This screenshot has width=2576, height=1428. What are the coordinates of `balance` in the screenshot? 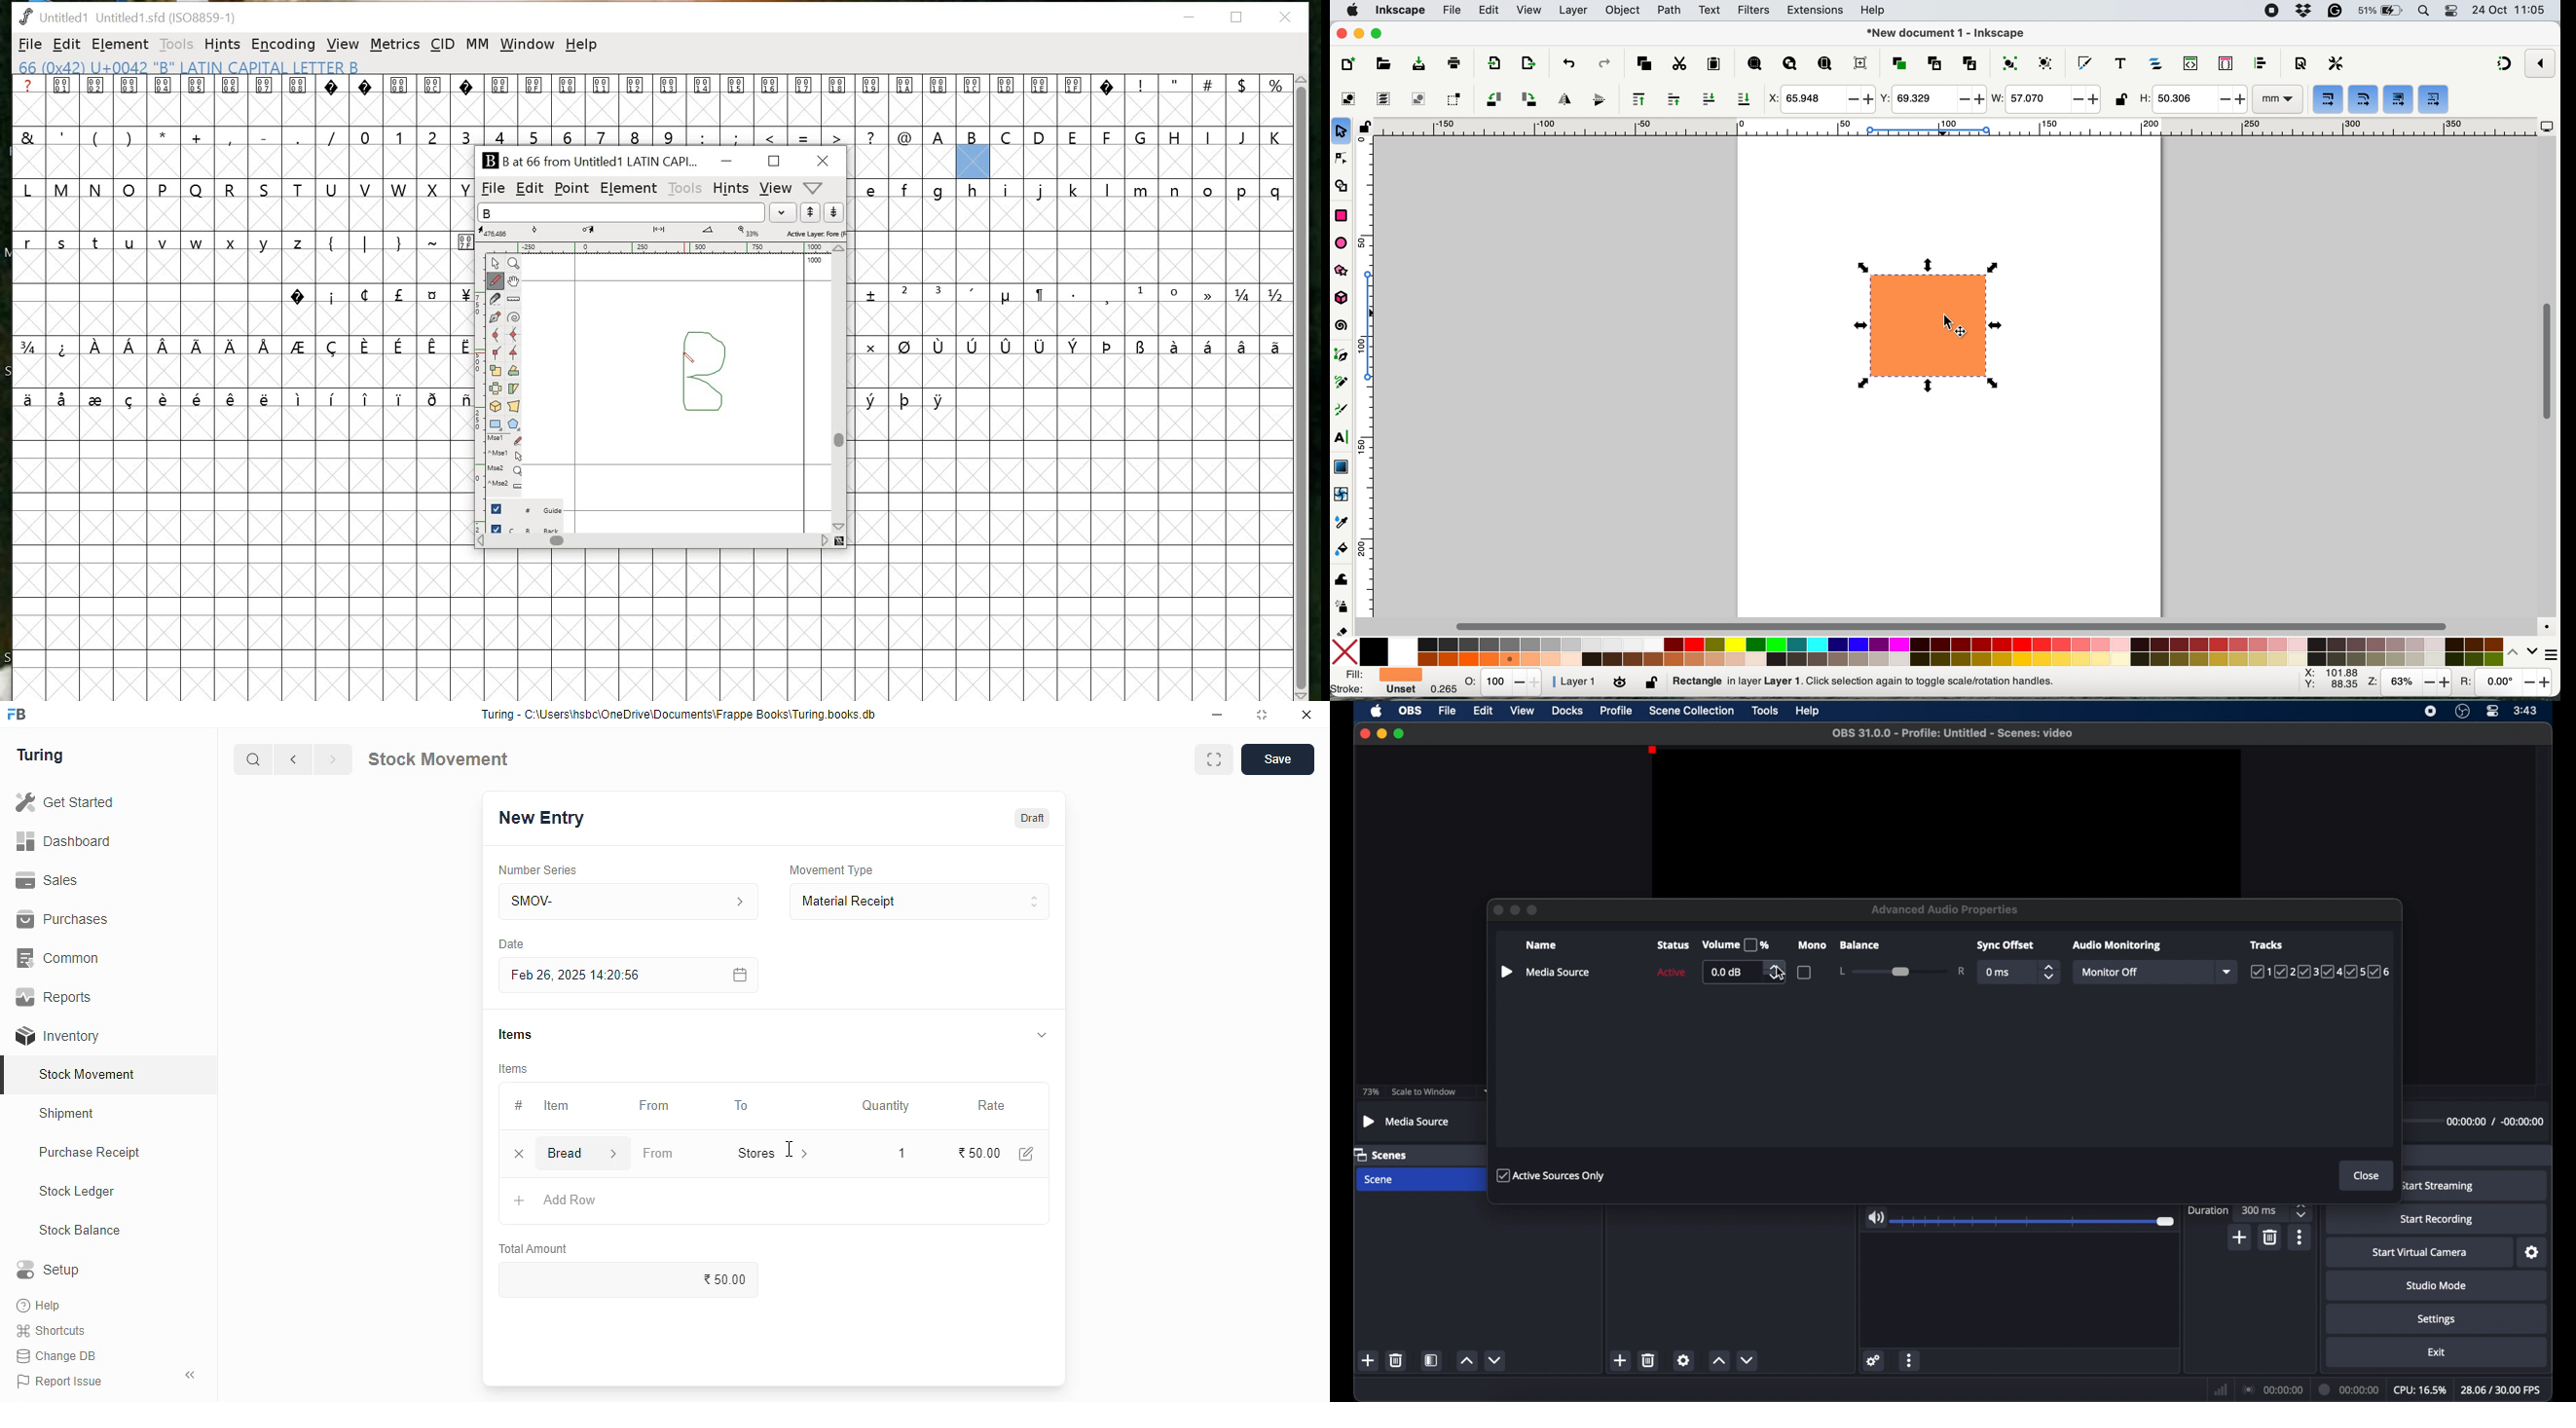 It's located at (1859, 945).